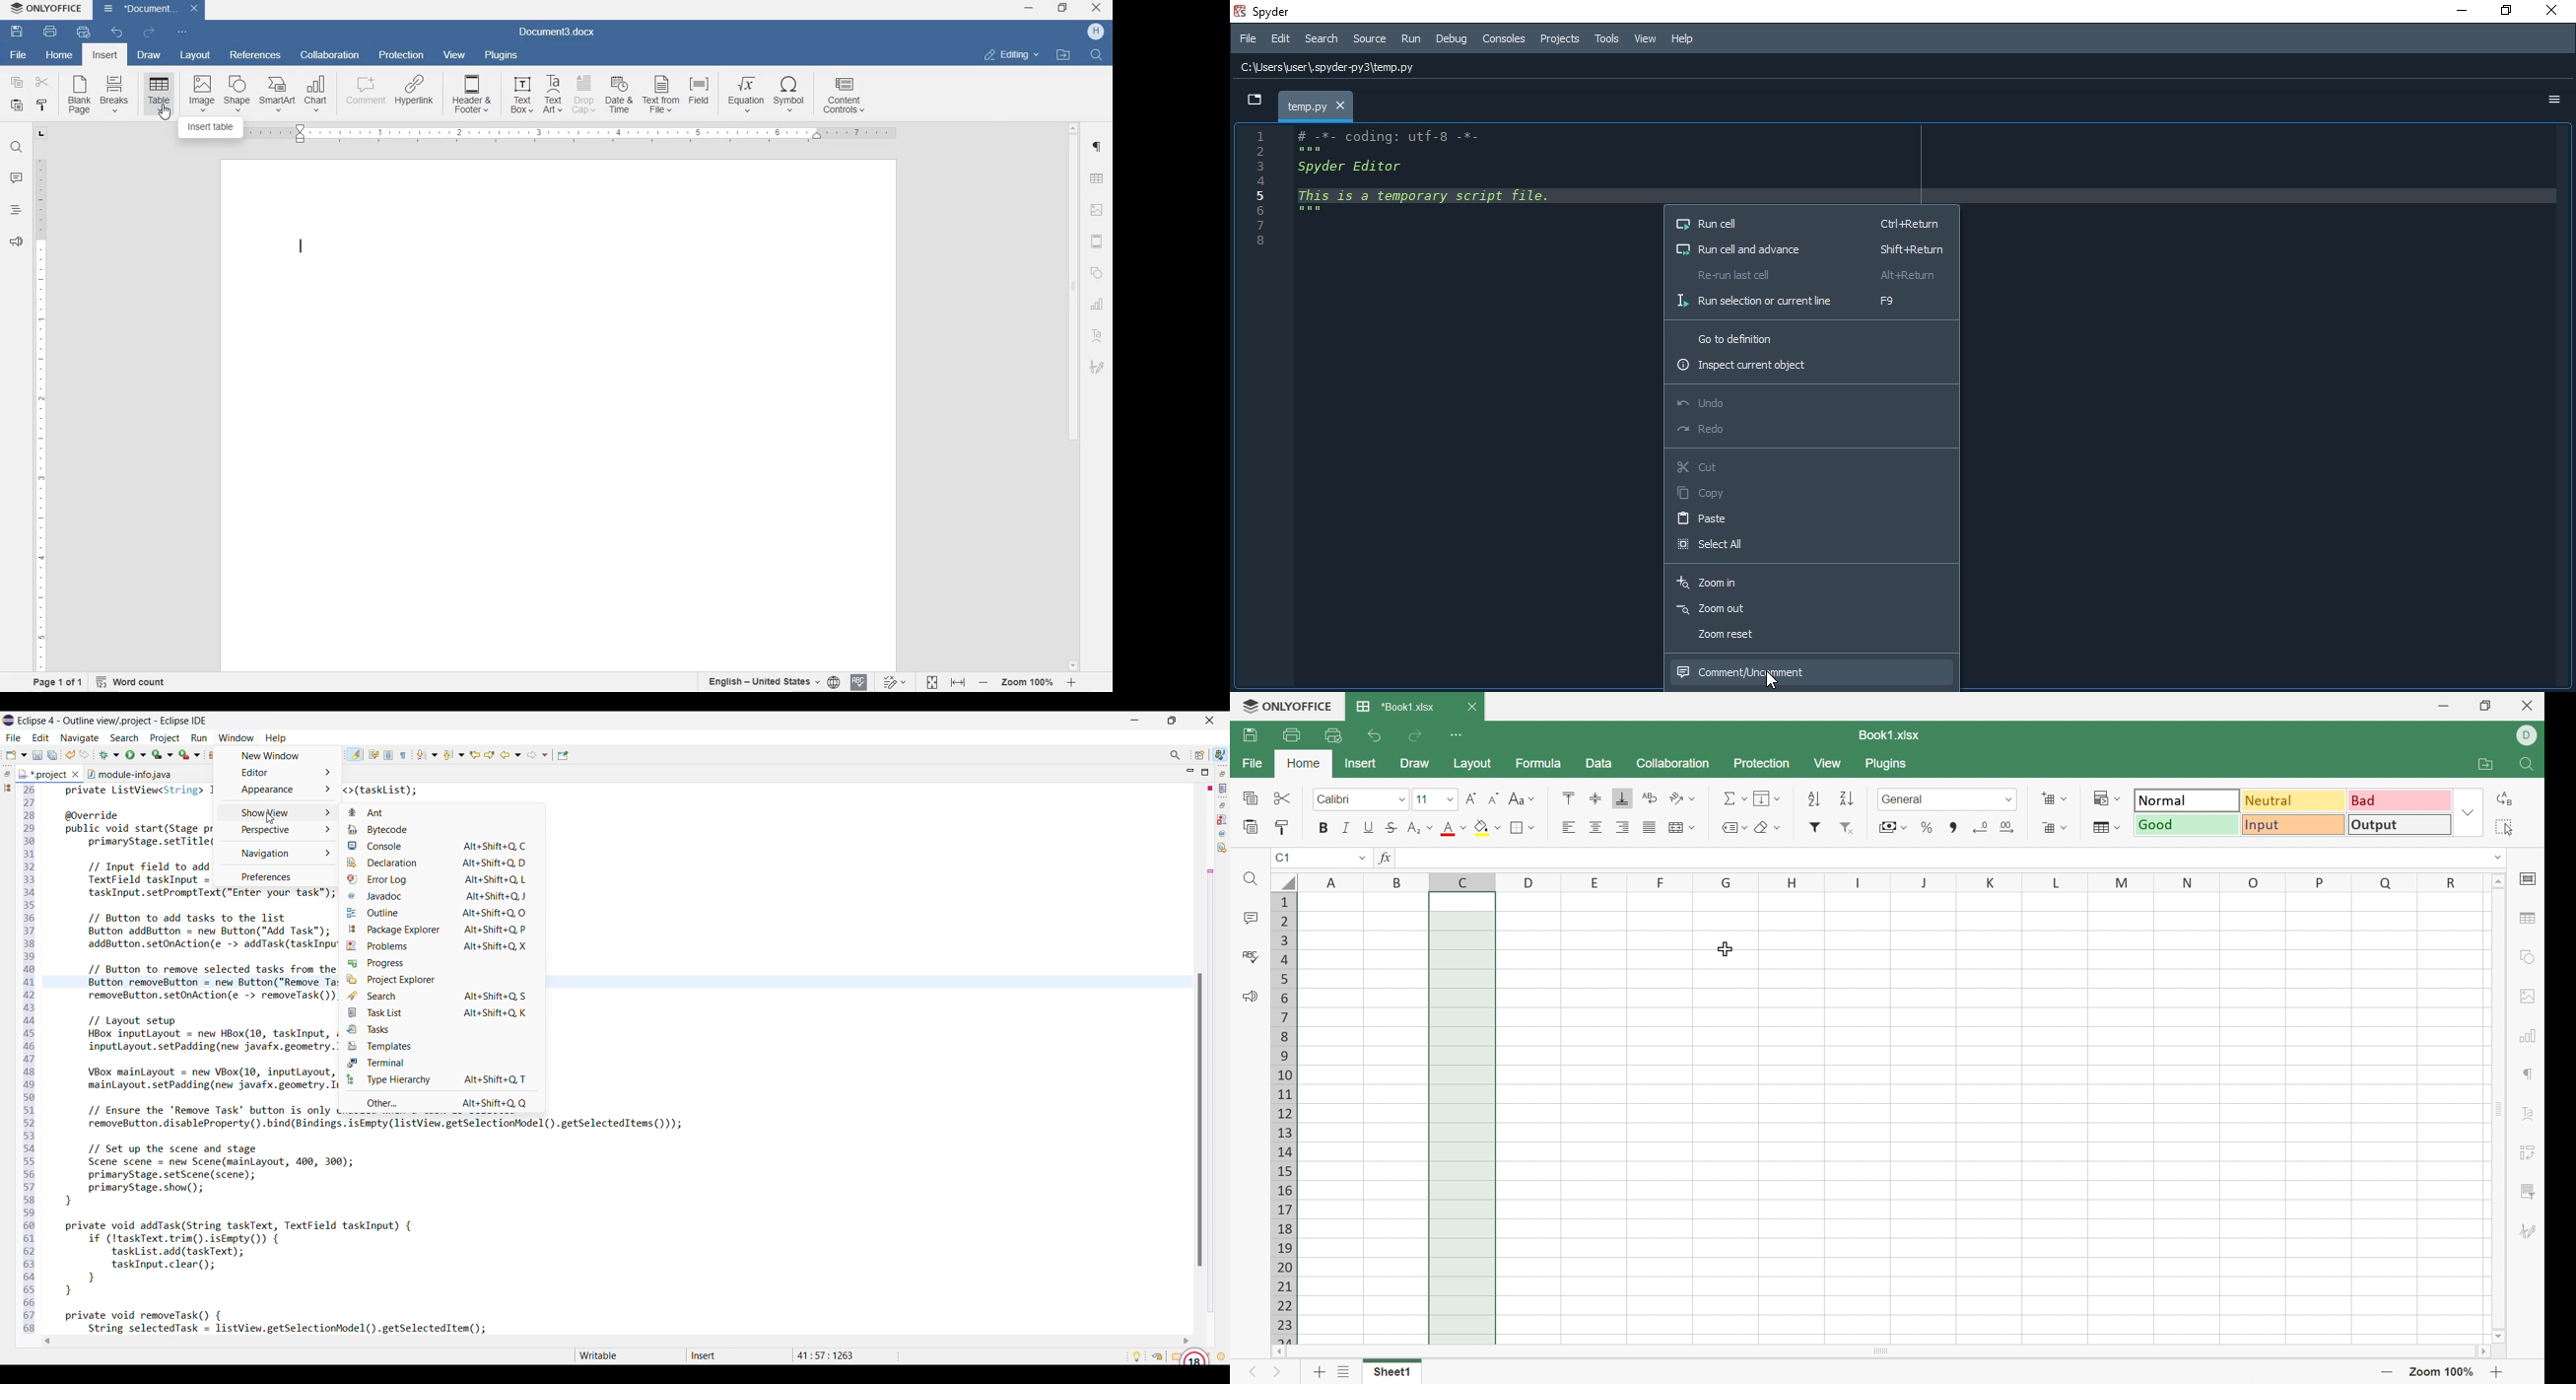  Describe the element at coordinates (148, 57) in the screenshot. I see `DRAW` at that location.